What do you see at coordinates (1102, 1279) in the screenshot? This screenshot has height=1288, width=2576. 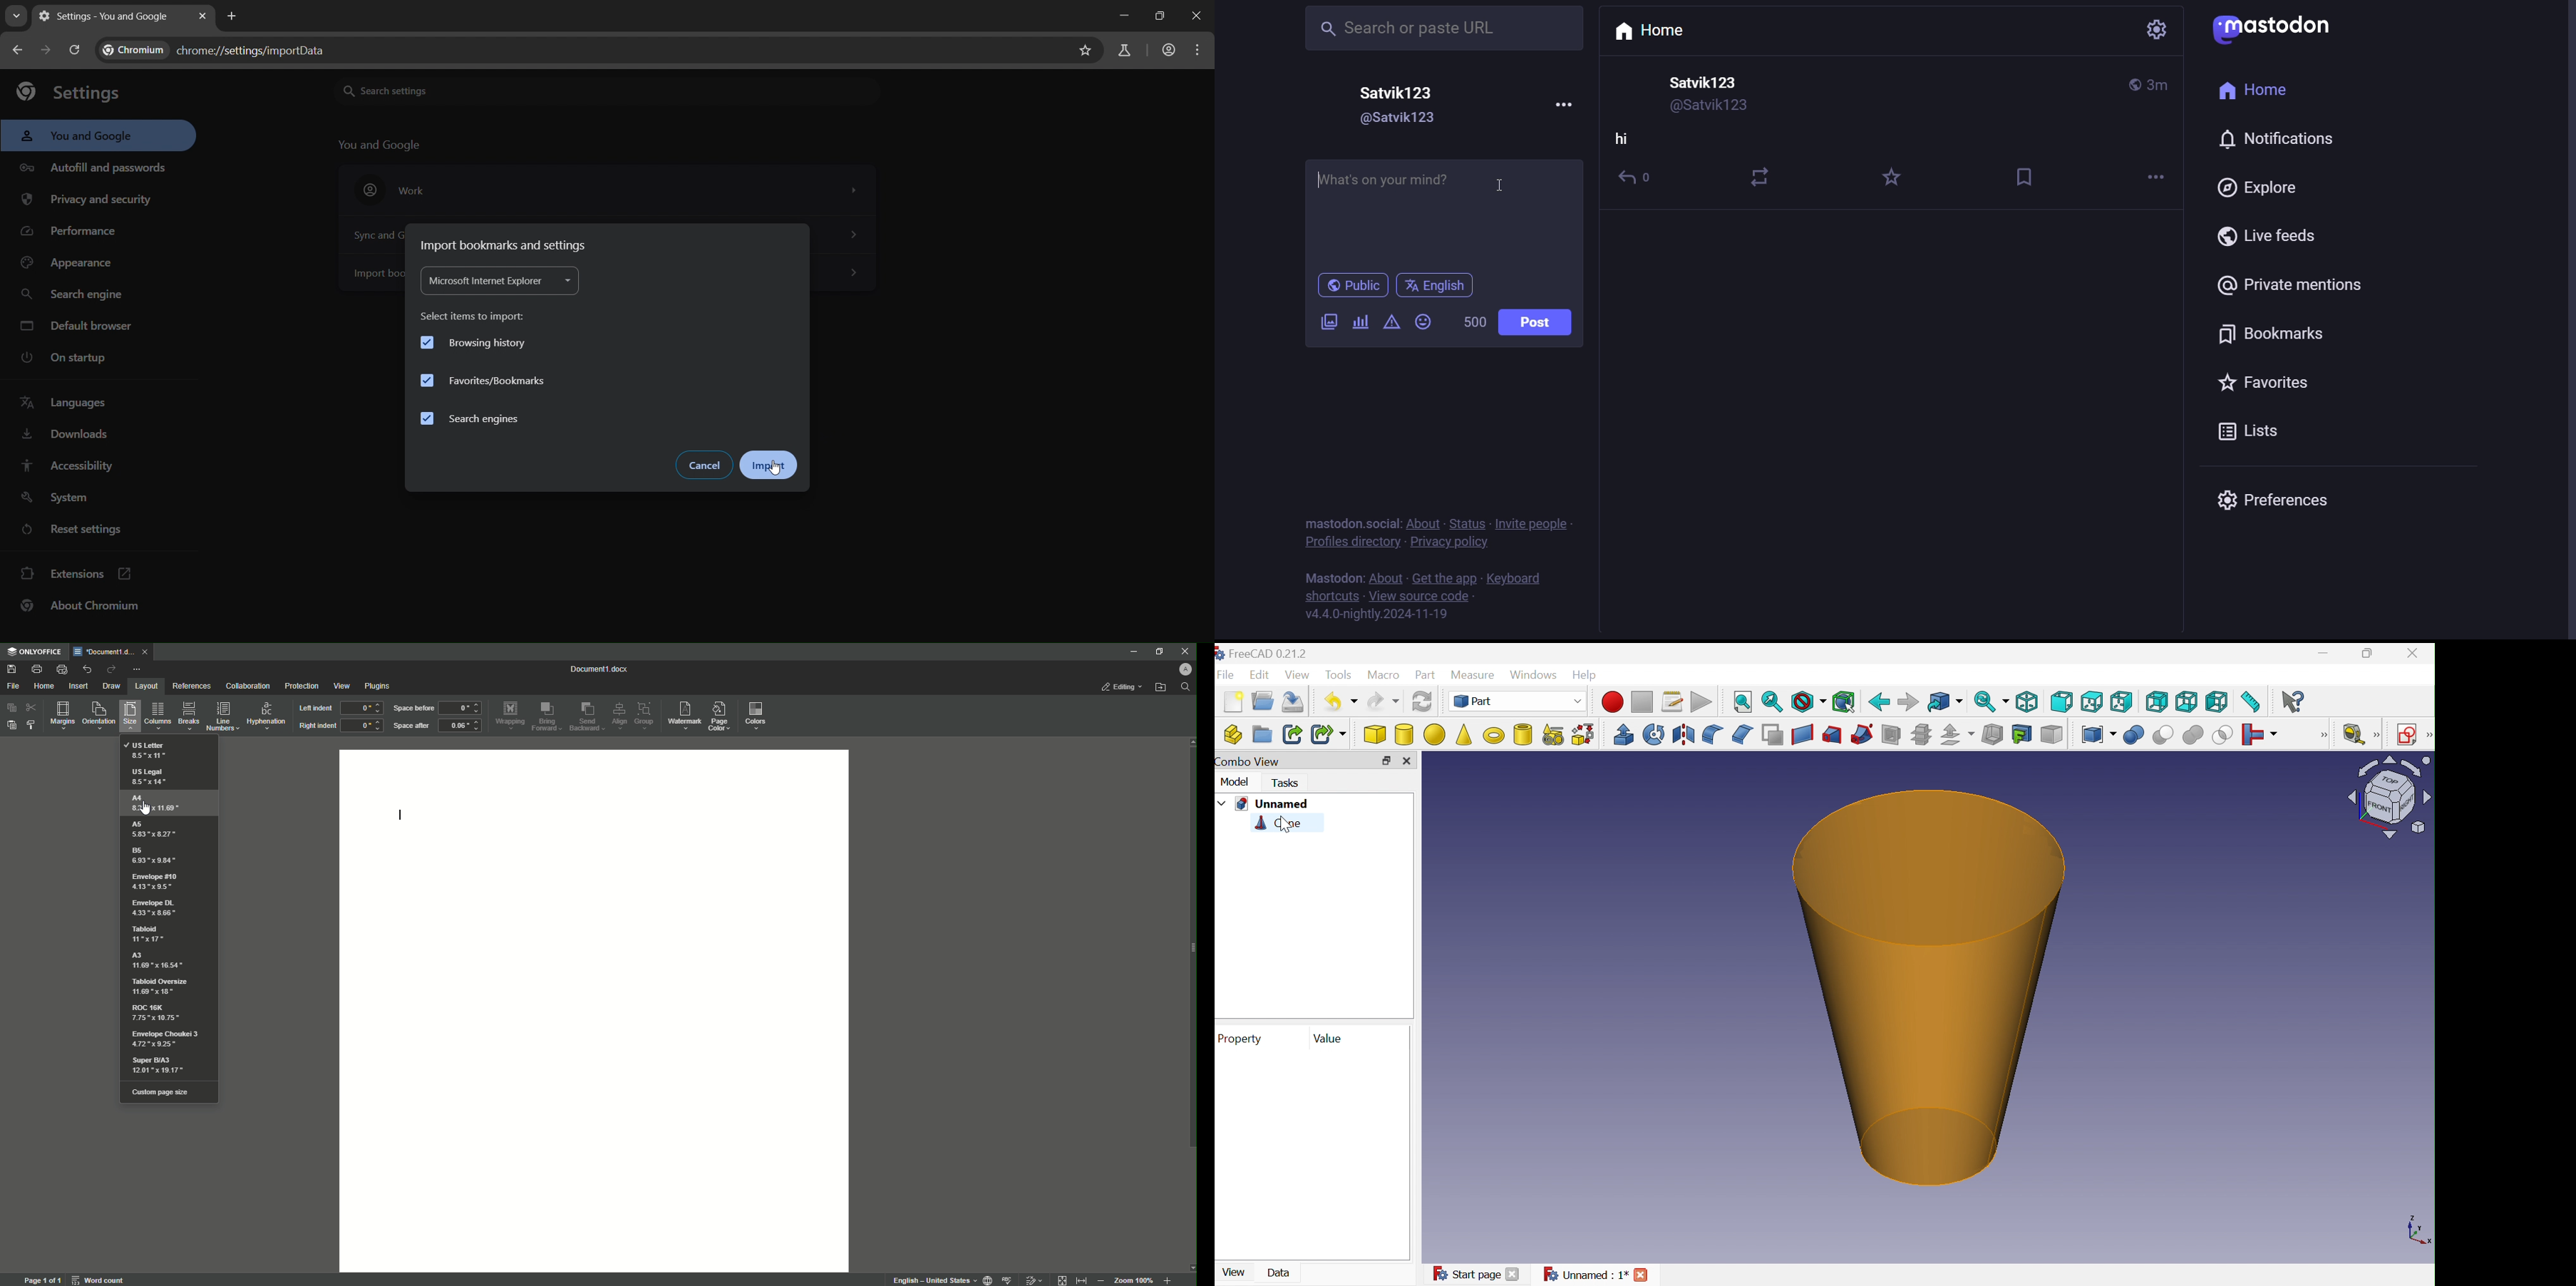 I see `Zoom In` at bounding box center [1102, 1279].